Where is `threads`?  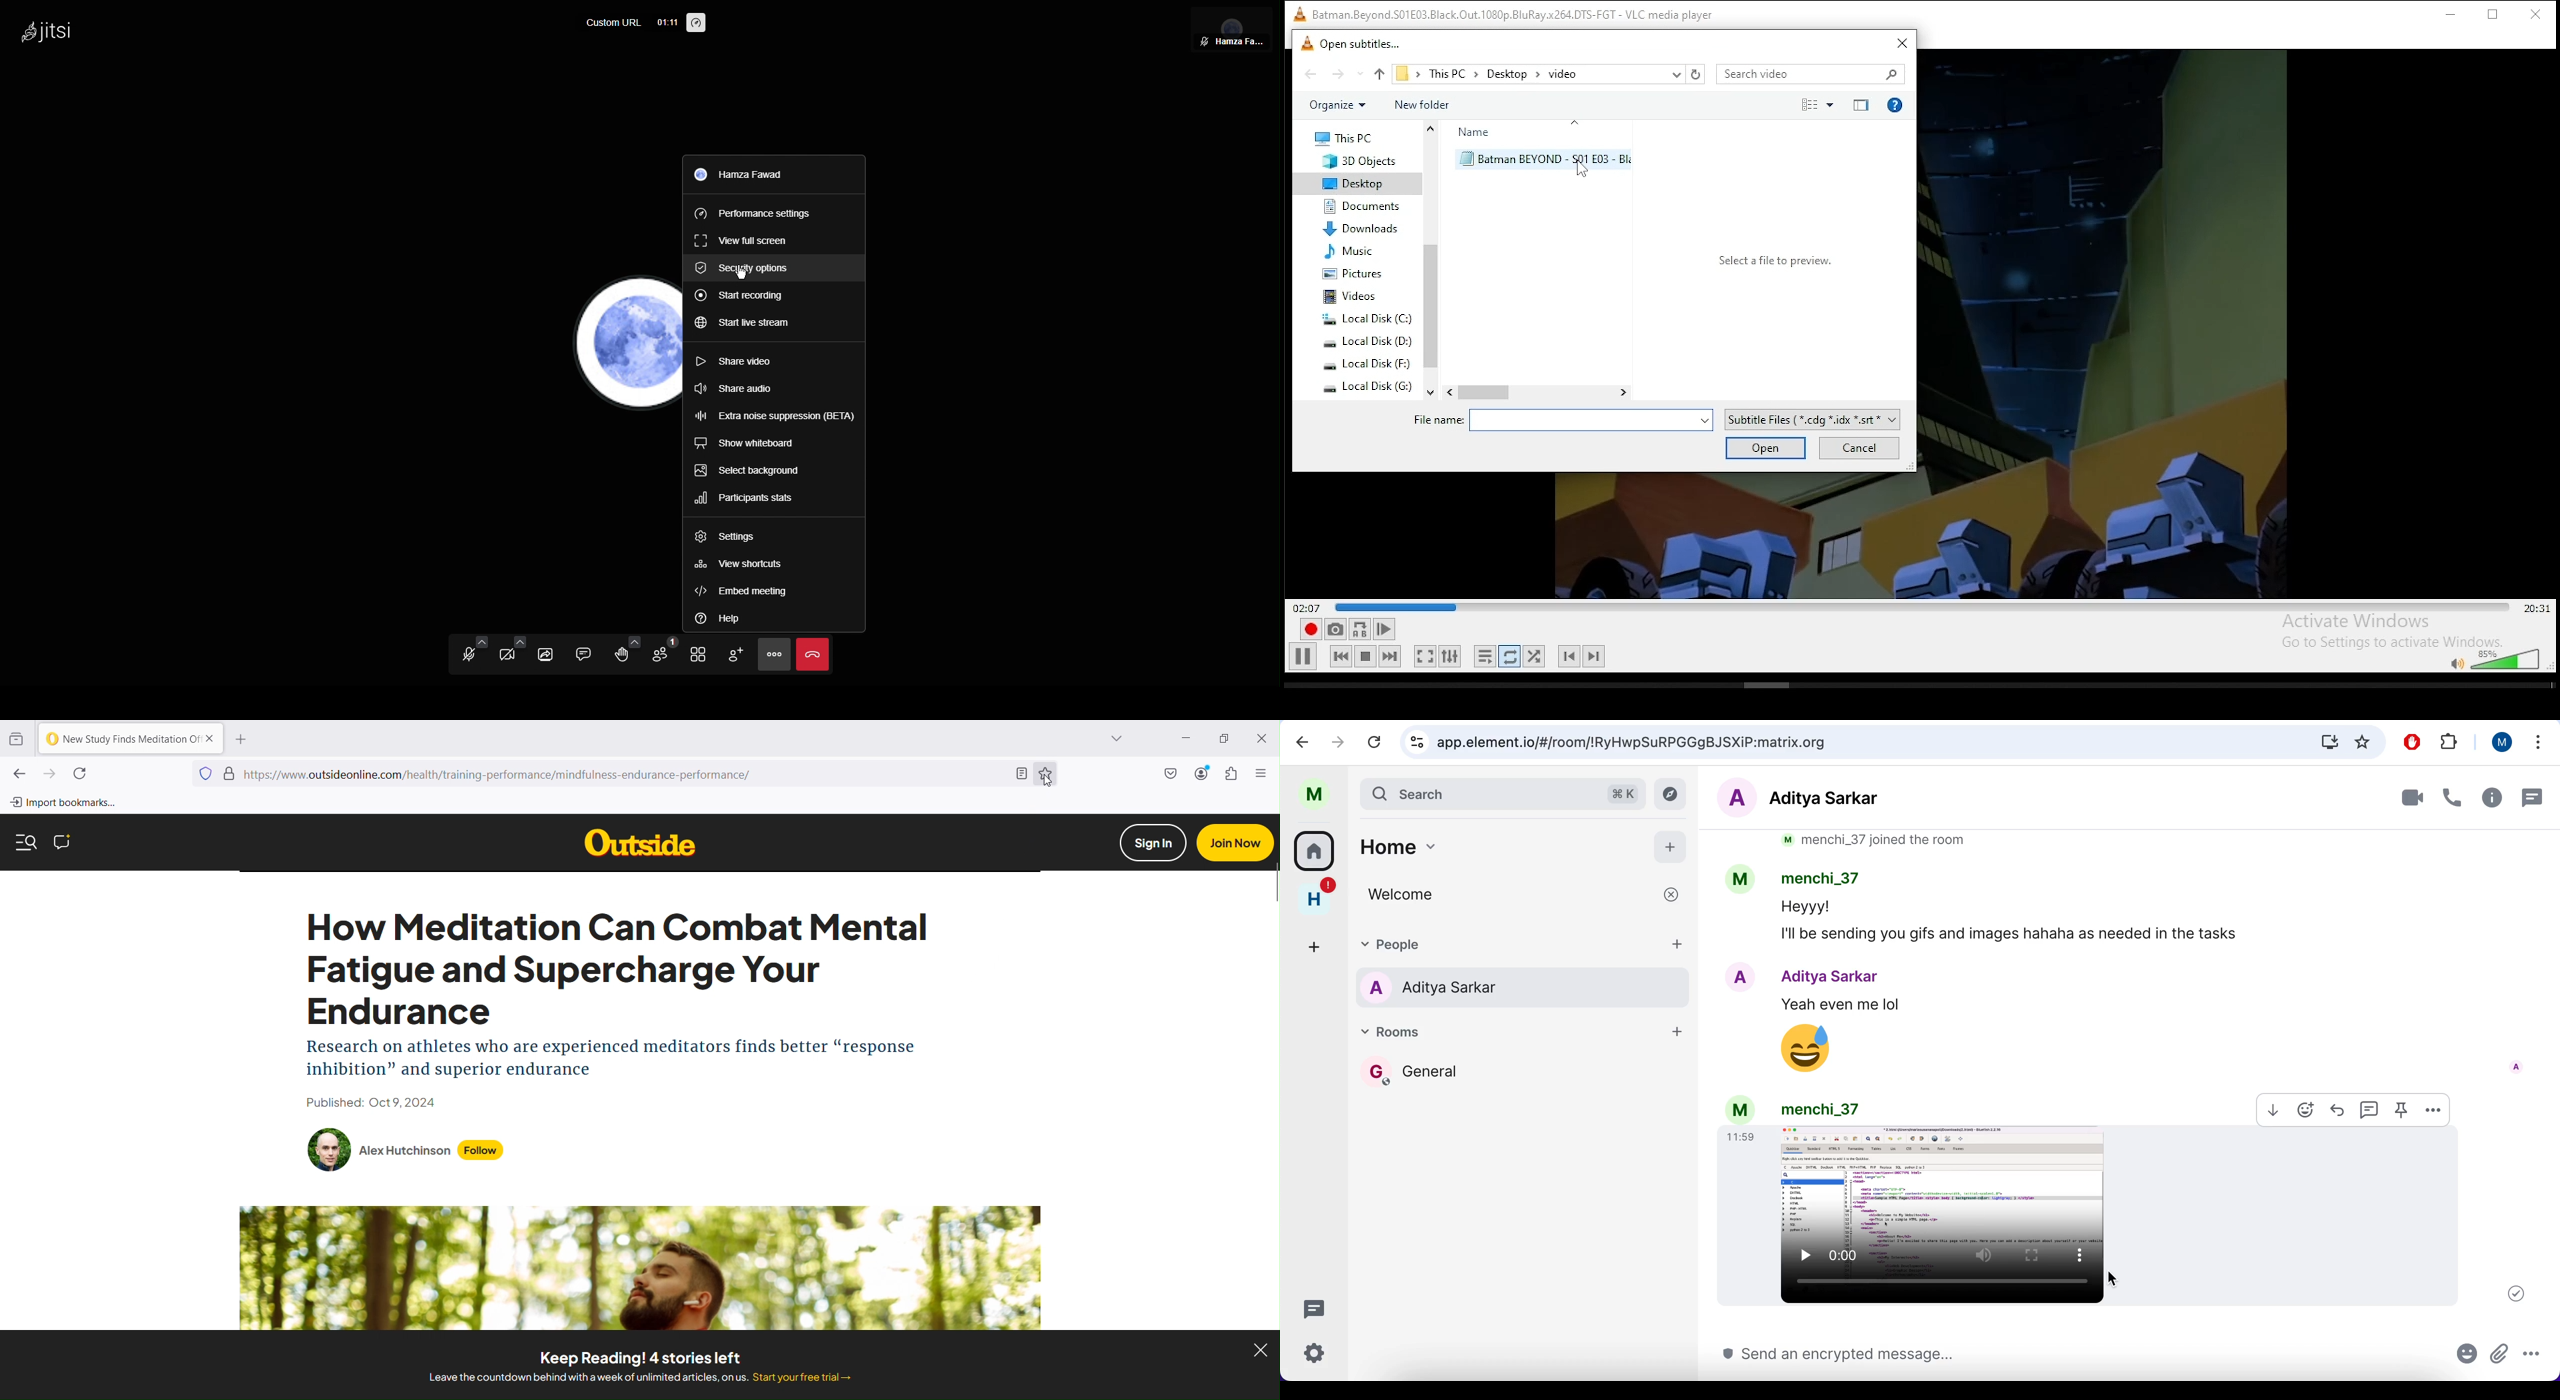 threads is located at coordinates (1311, 1307).